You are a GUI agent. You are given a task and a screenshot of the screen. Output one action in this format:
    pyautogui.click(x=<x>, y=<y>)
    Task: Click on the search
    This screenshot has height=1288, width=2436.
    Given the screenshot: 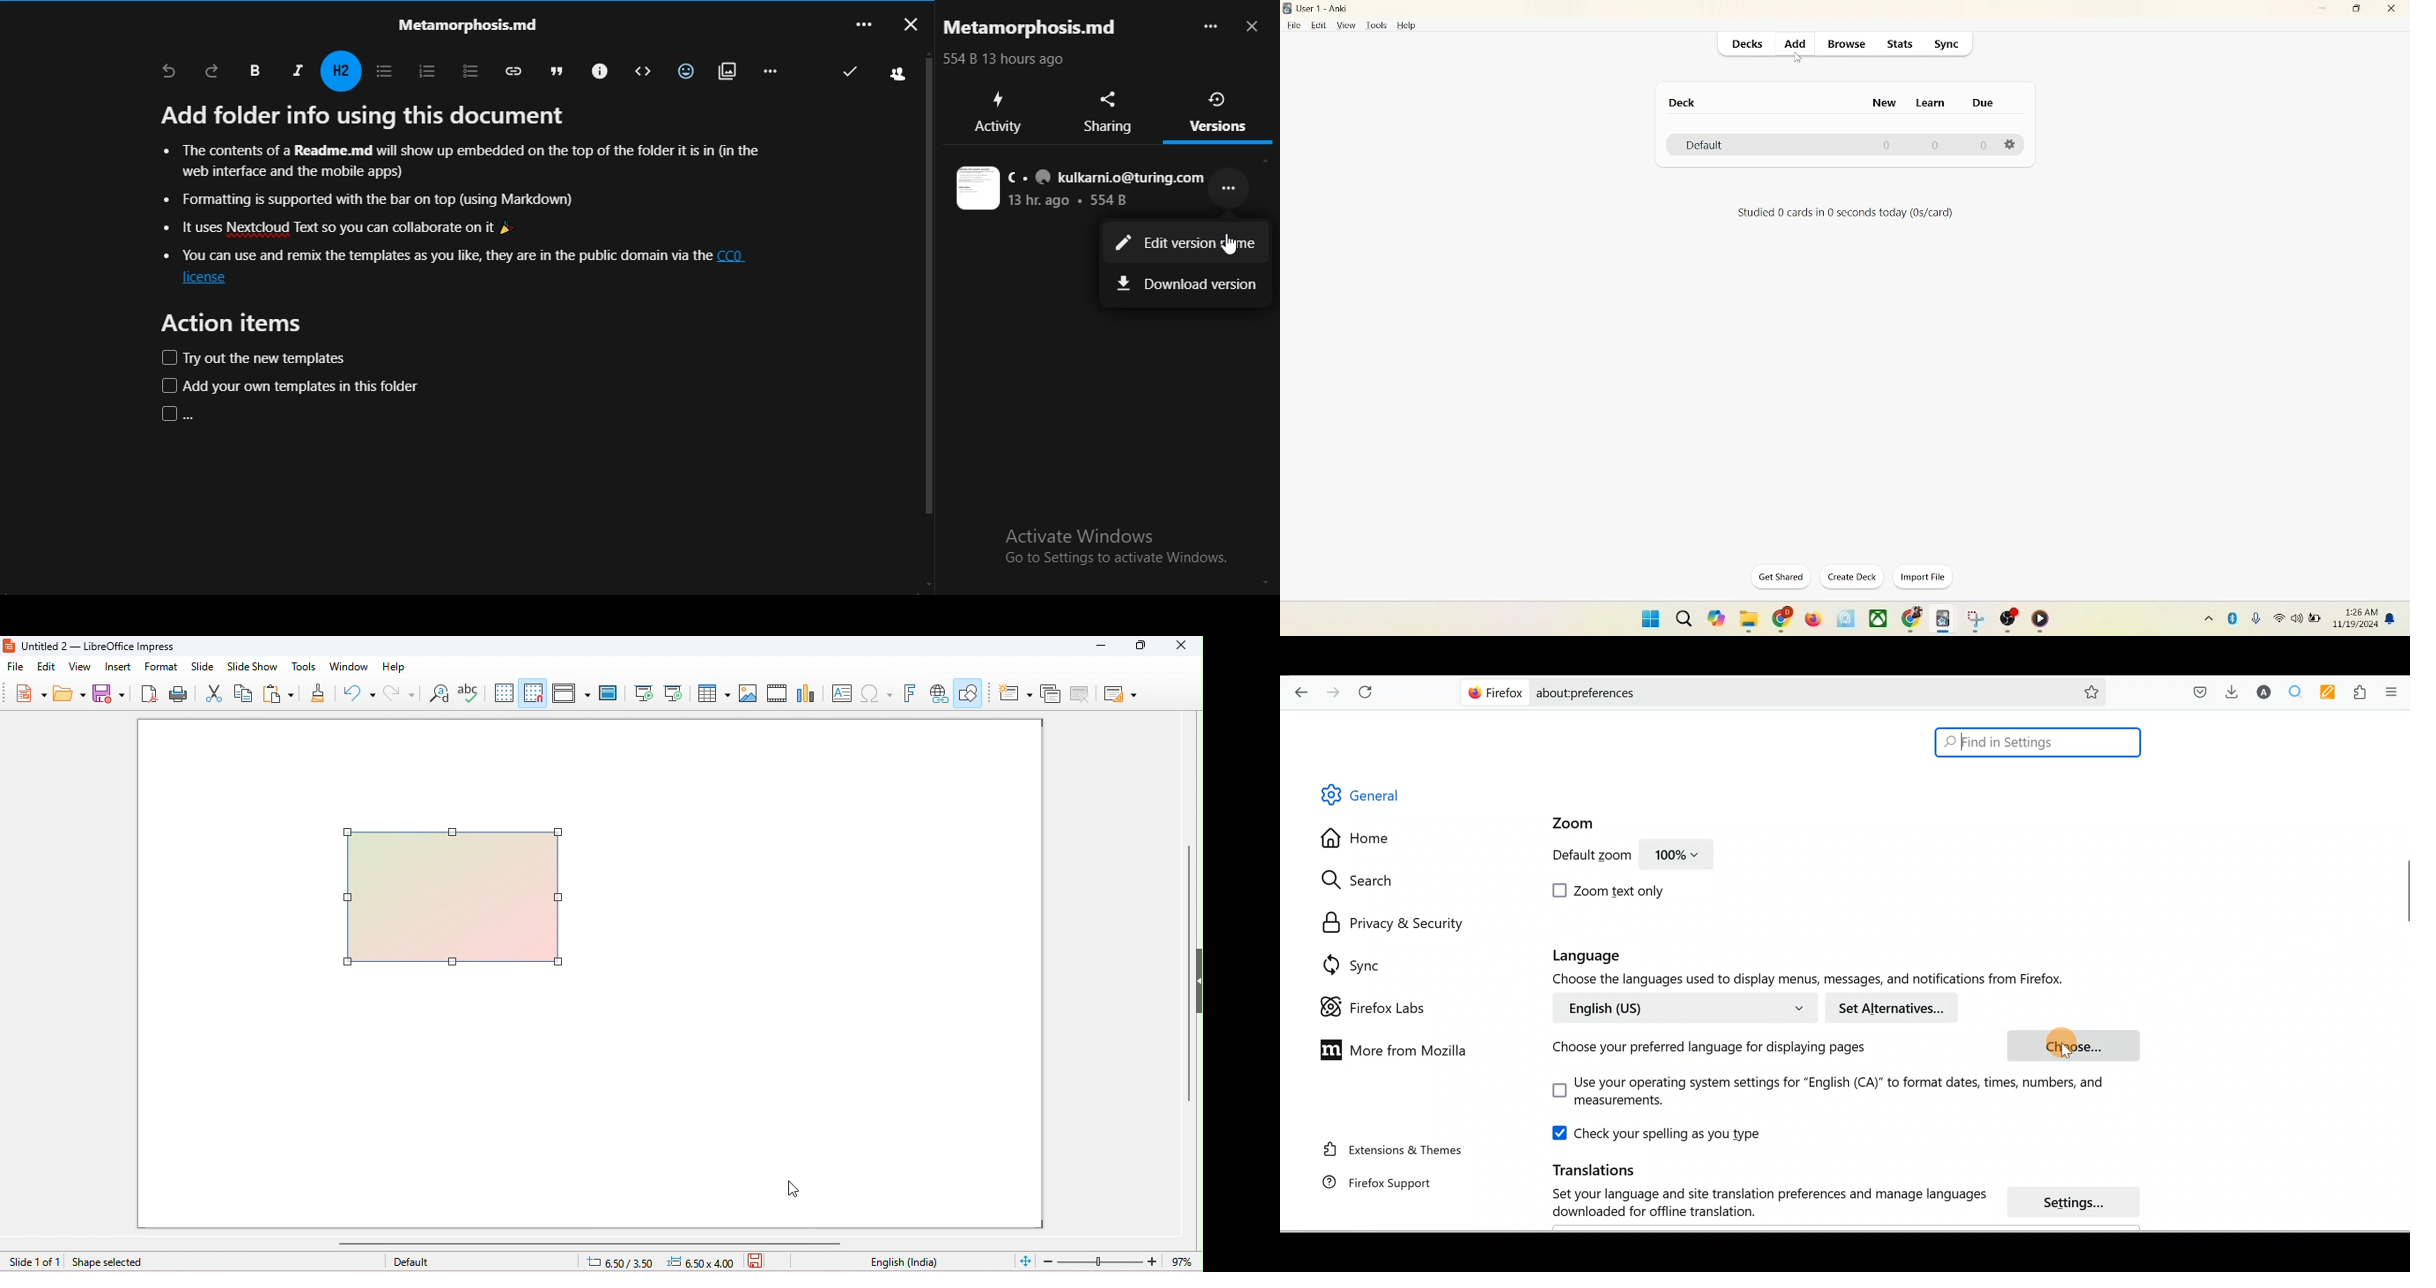 What is the action you would take?
    pyautogui.click(x=1683, y=615)
    